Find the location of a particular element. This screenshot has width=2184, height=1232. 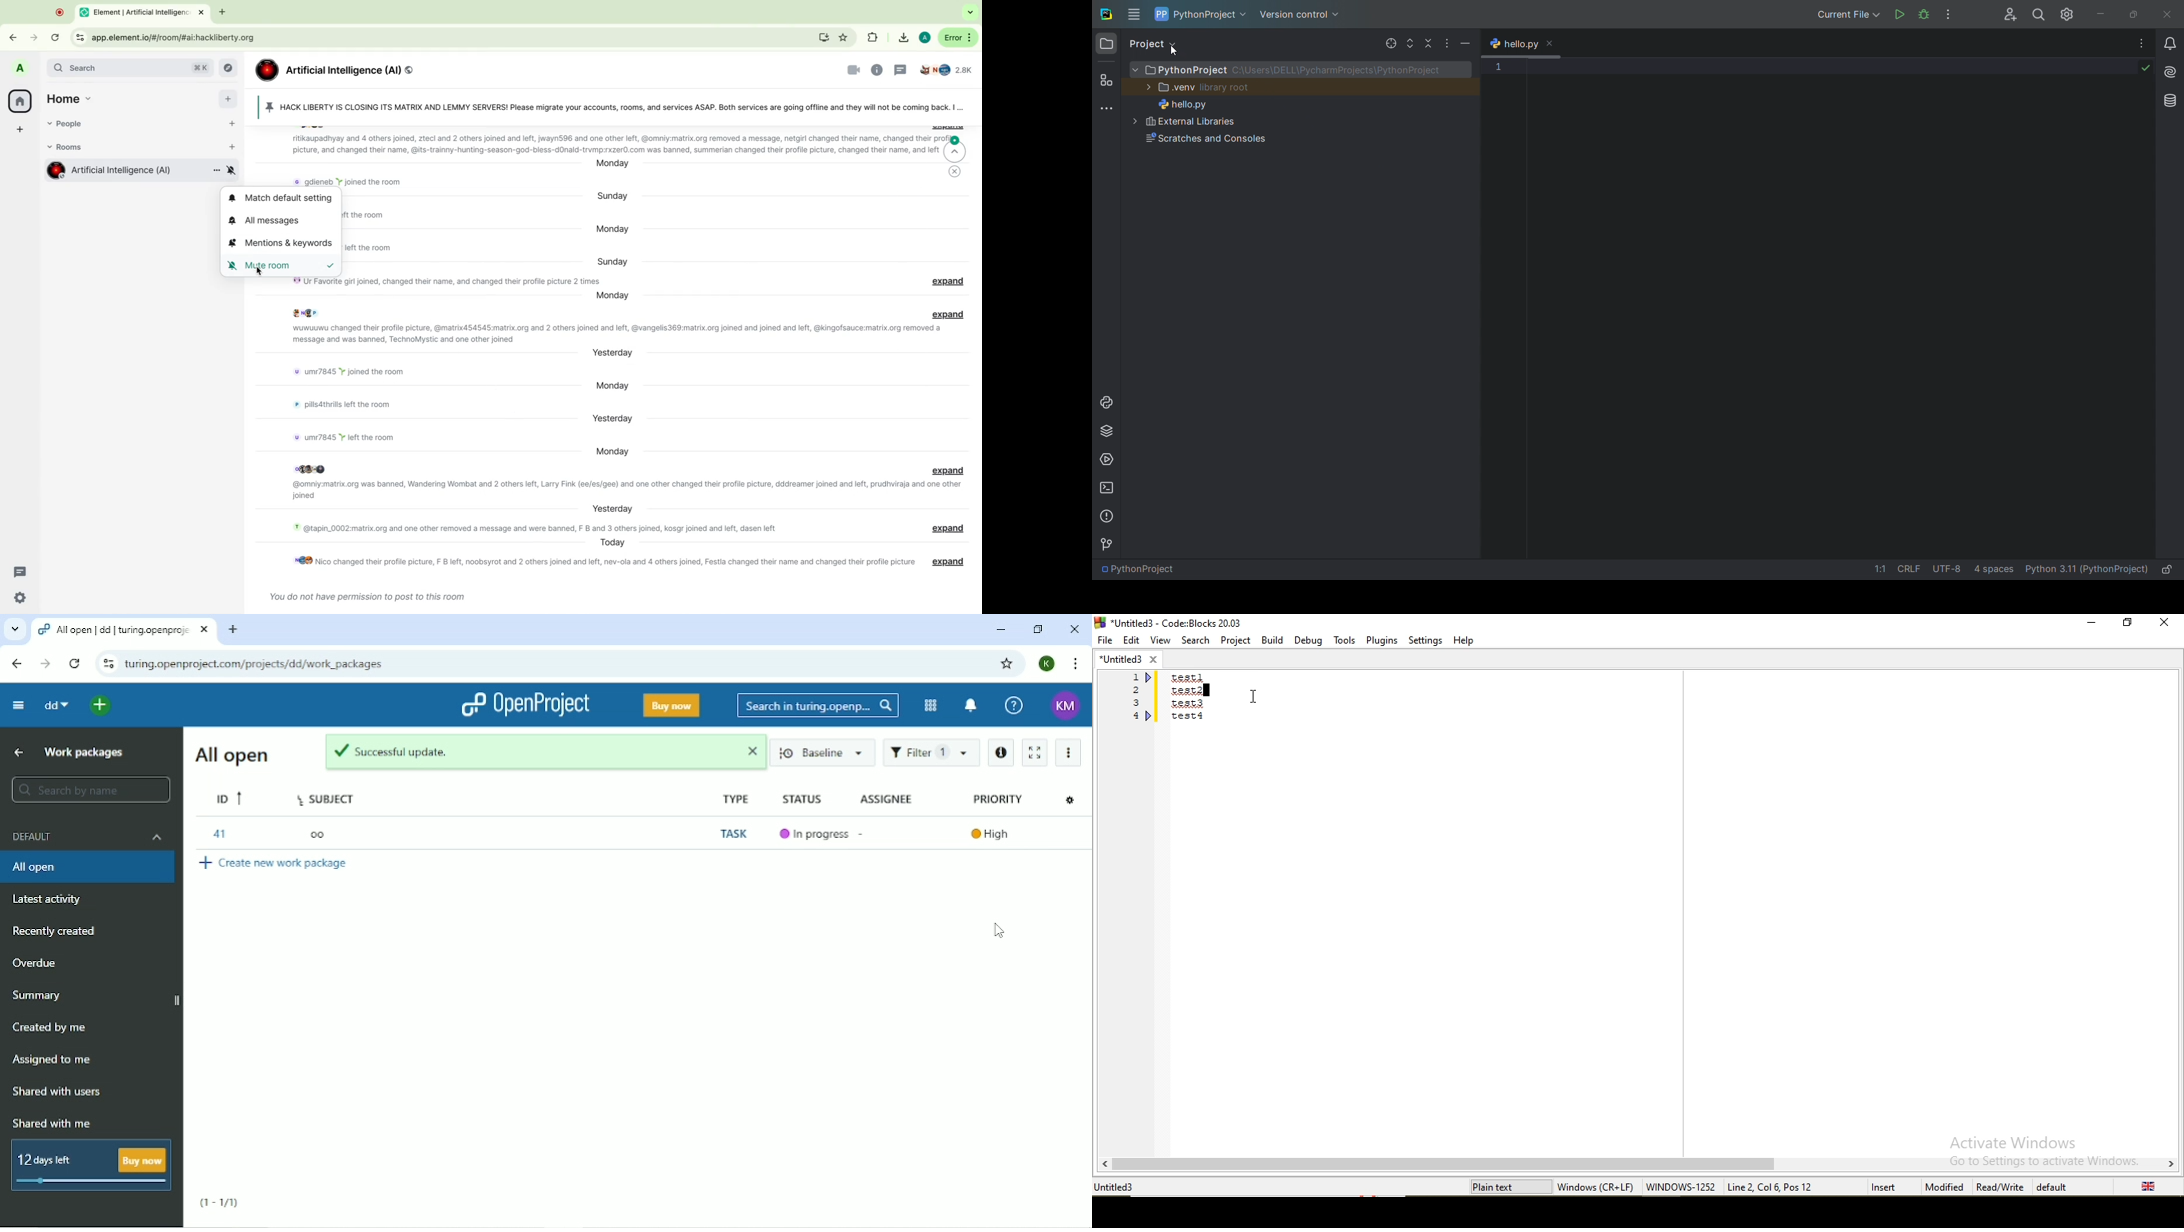

point is located at coordinates (60, 11).